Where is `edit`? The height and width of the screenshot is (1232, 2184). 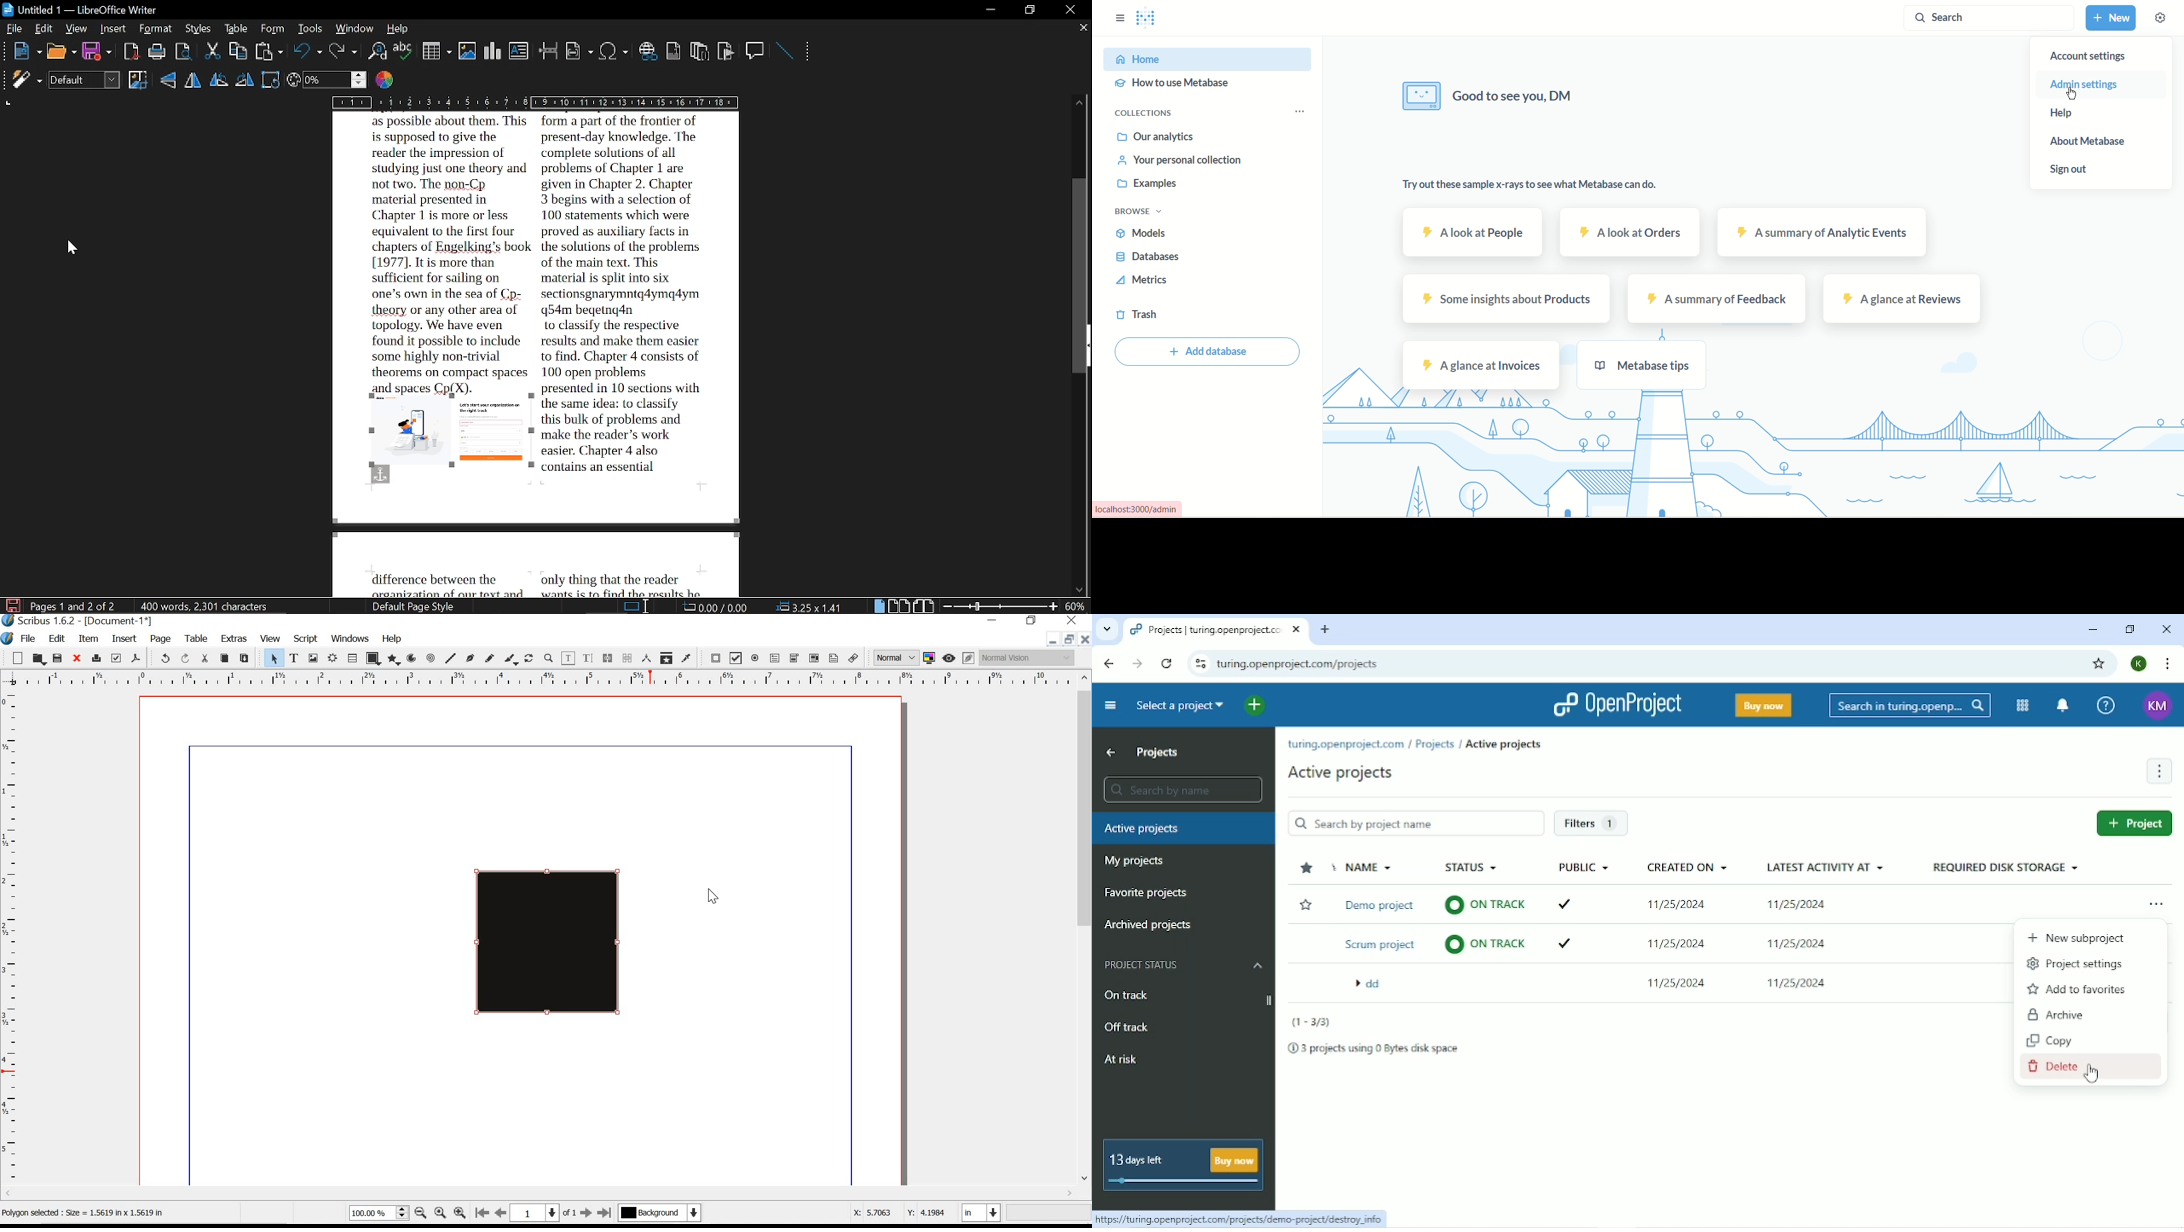 edit is located at coordinates (59, 638).